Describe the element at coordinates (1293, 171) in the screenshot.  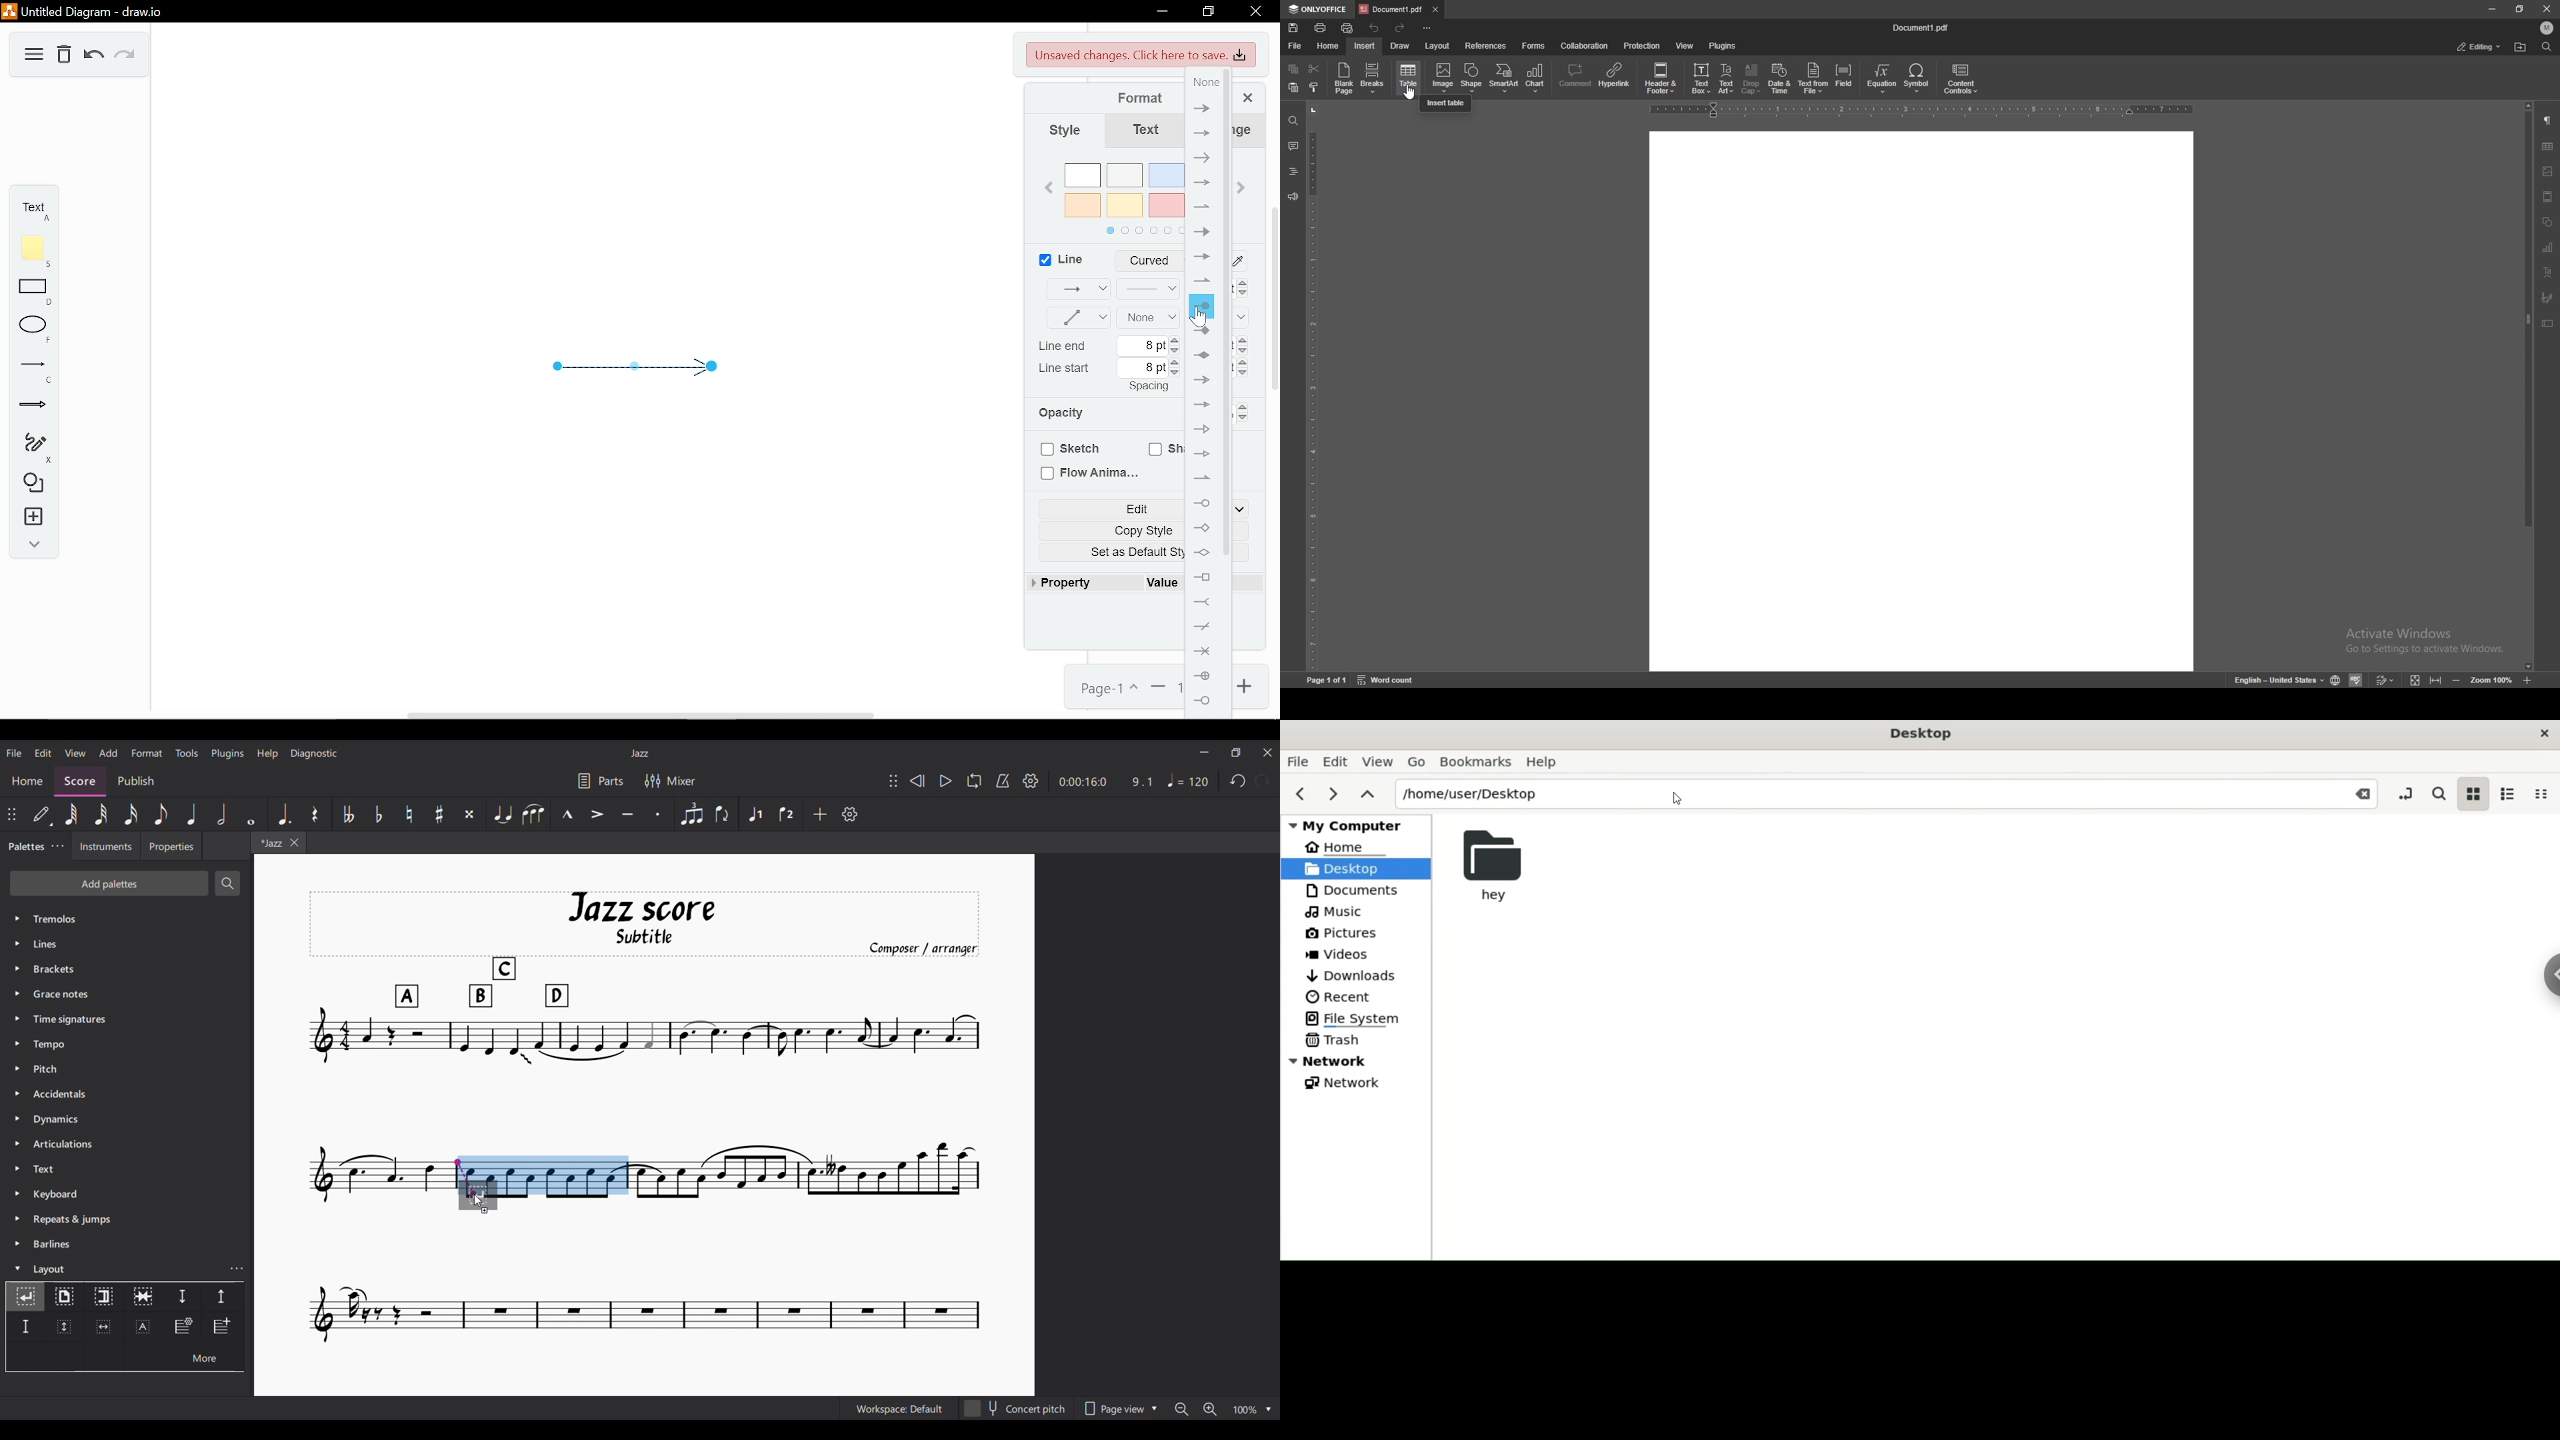
I see `heading` at that location.